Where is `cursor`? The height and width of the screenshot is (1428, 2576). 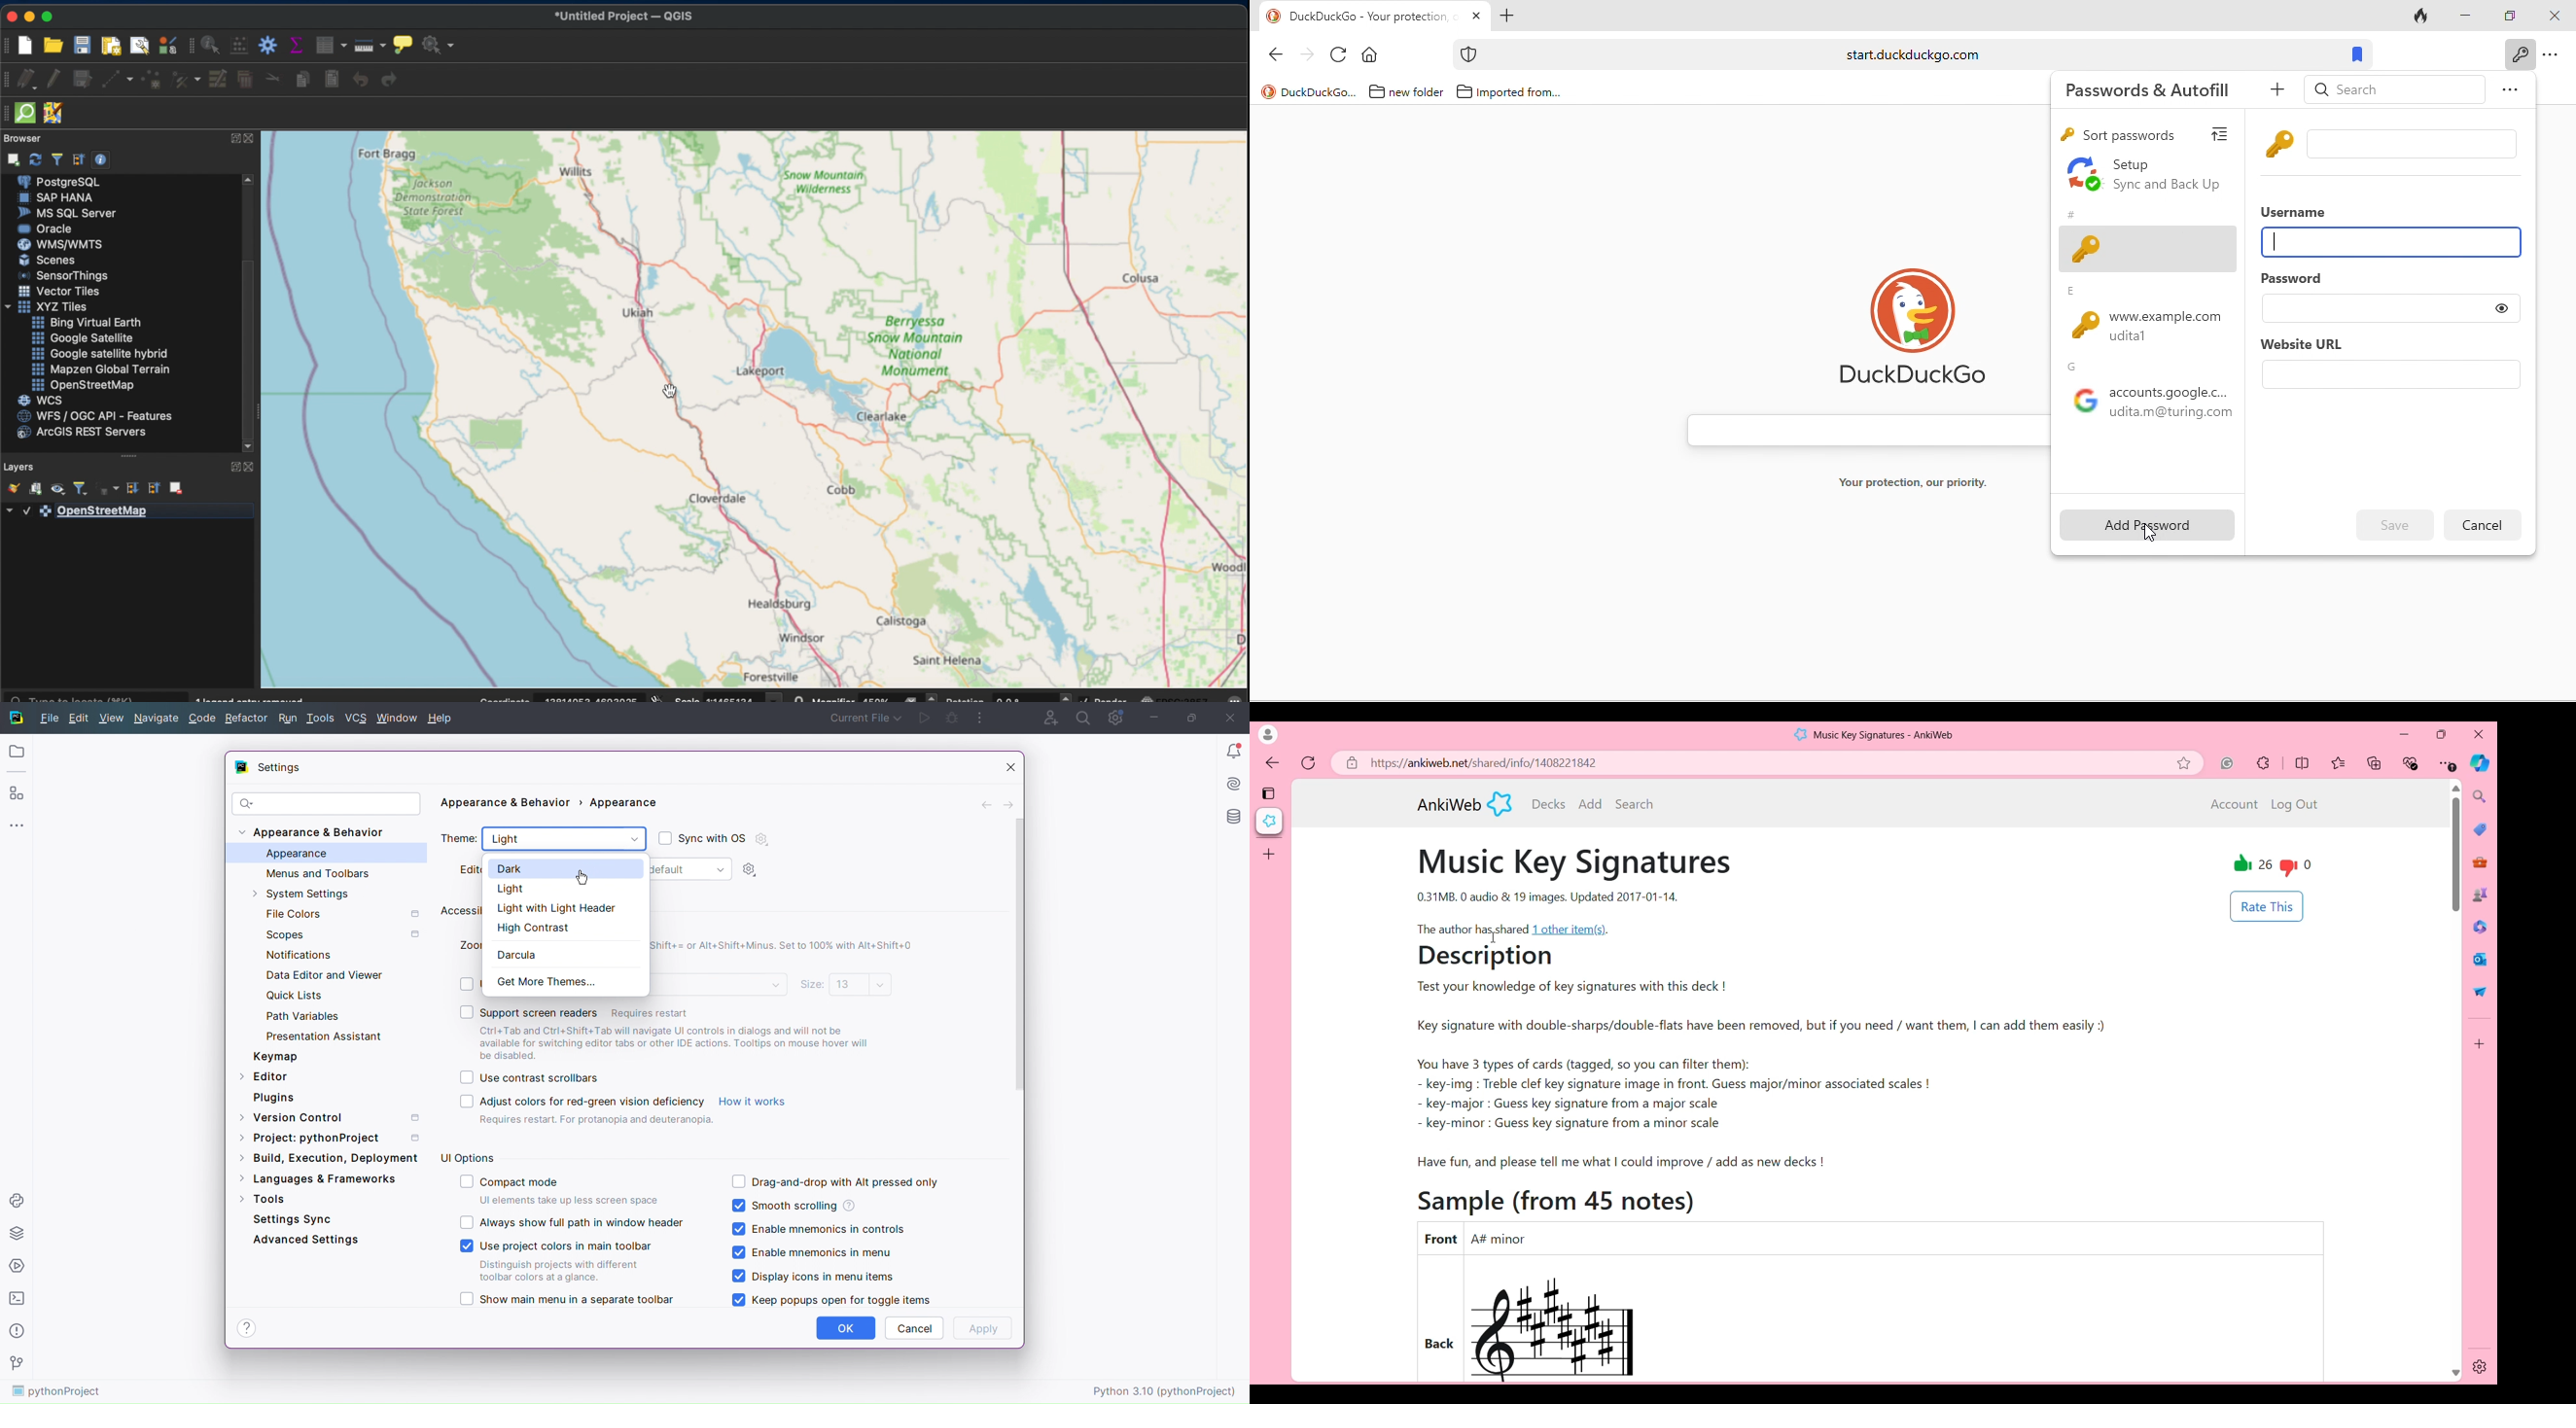 cursor is located at coordinates (672, 390).